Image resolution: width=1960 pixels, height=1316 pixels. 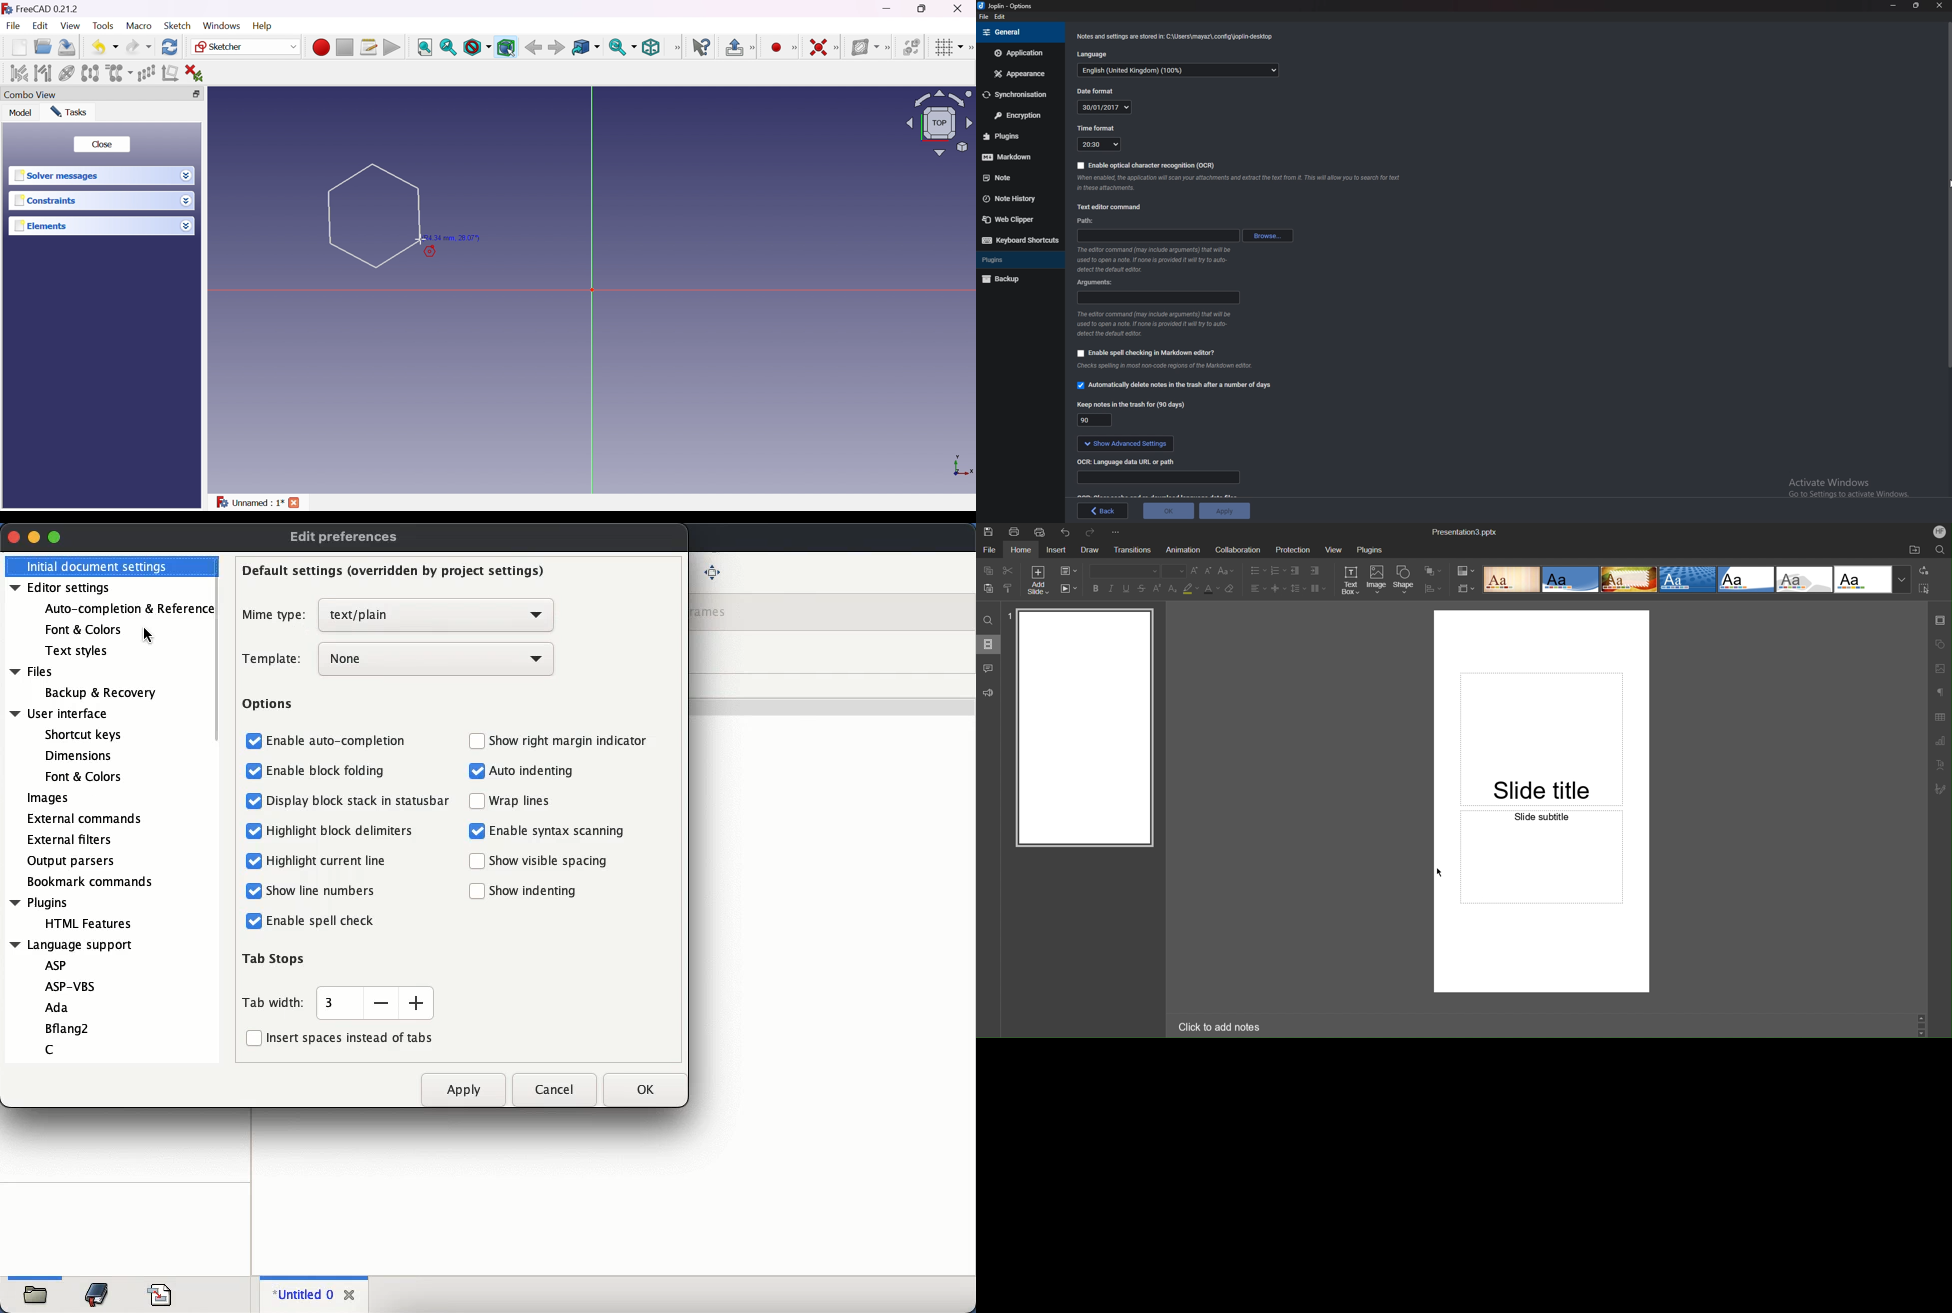 I want to click on Text Art, so click(x=1940, y=766).